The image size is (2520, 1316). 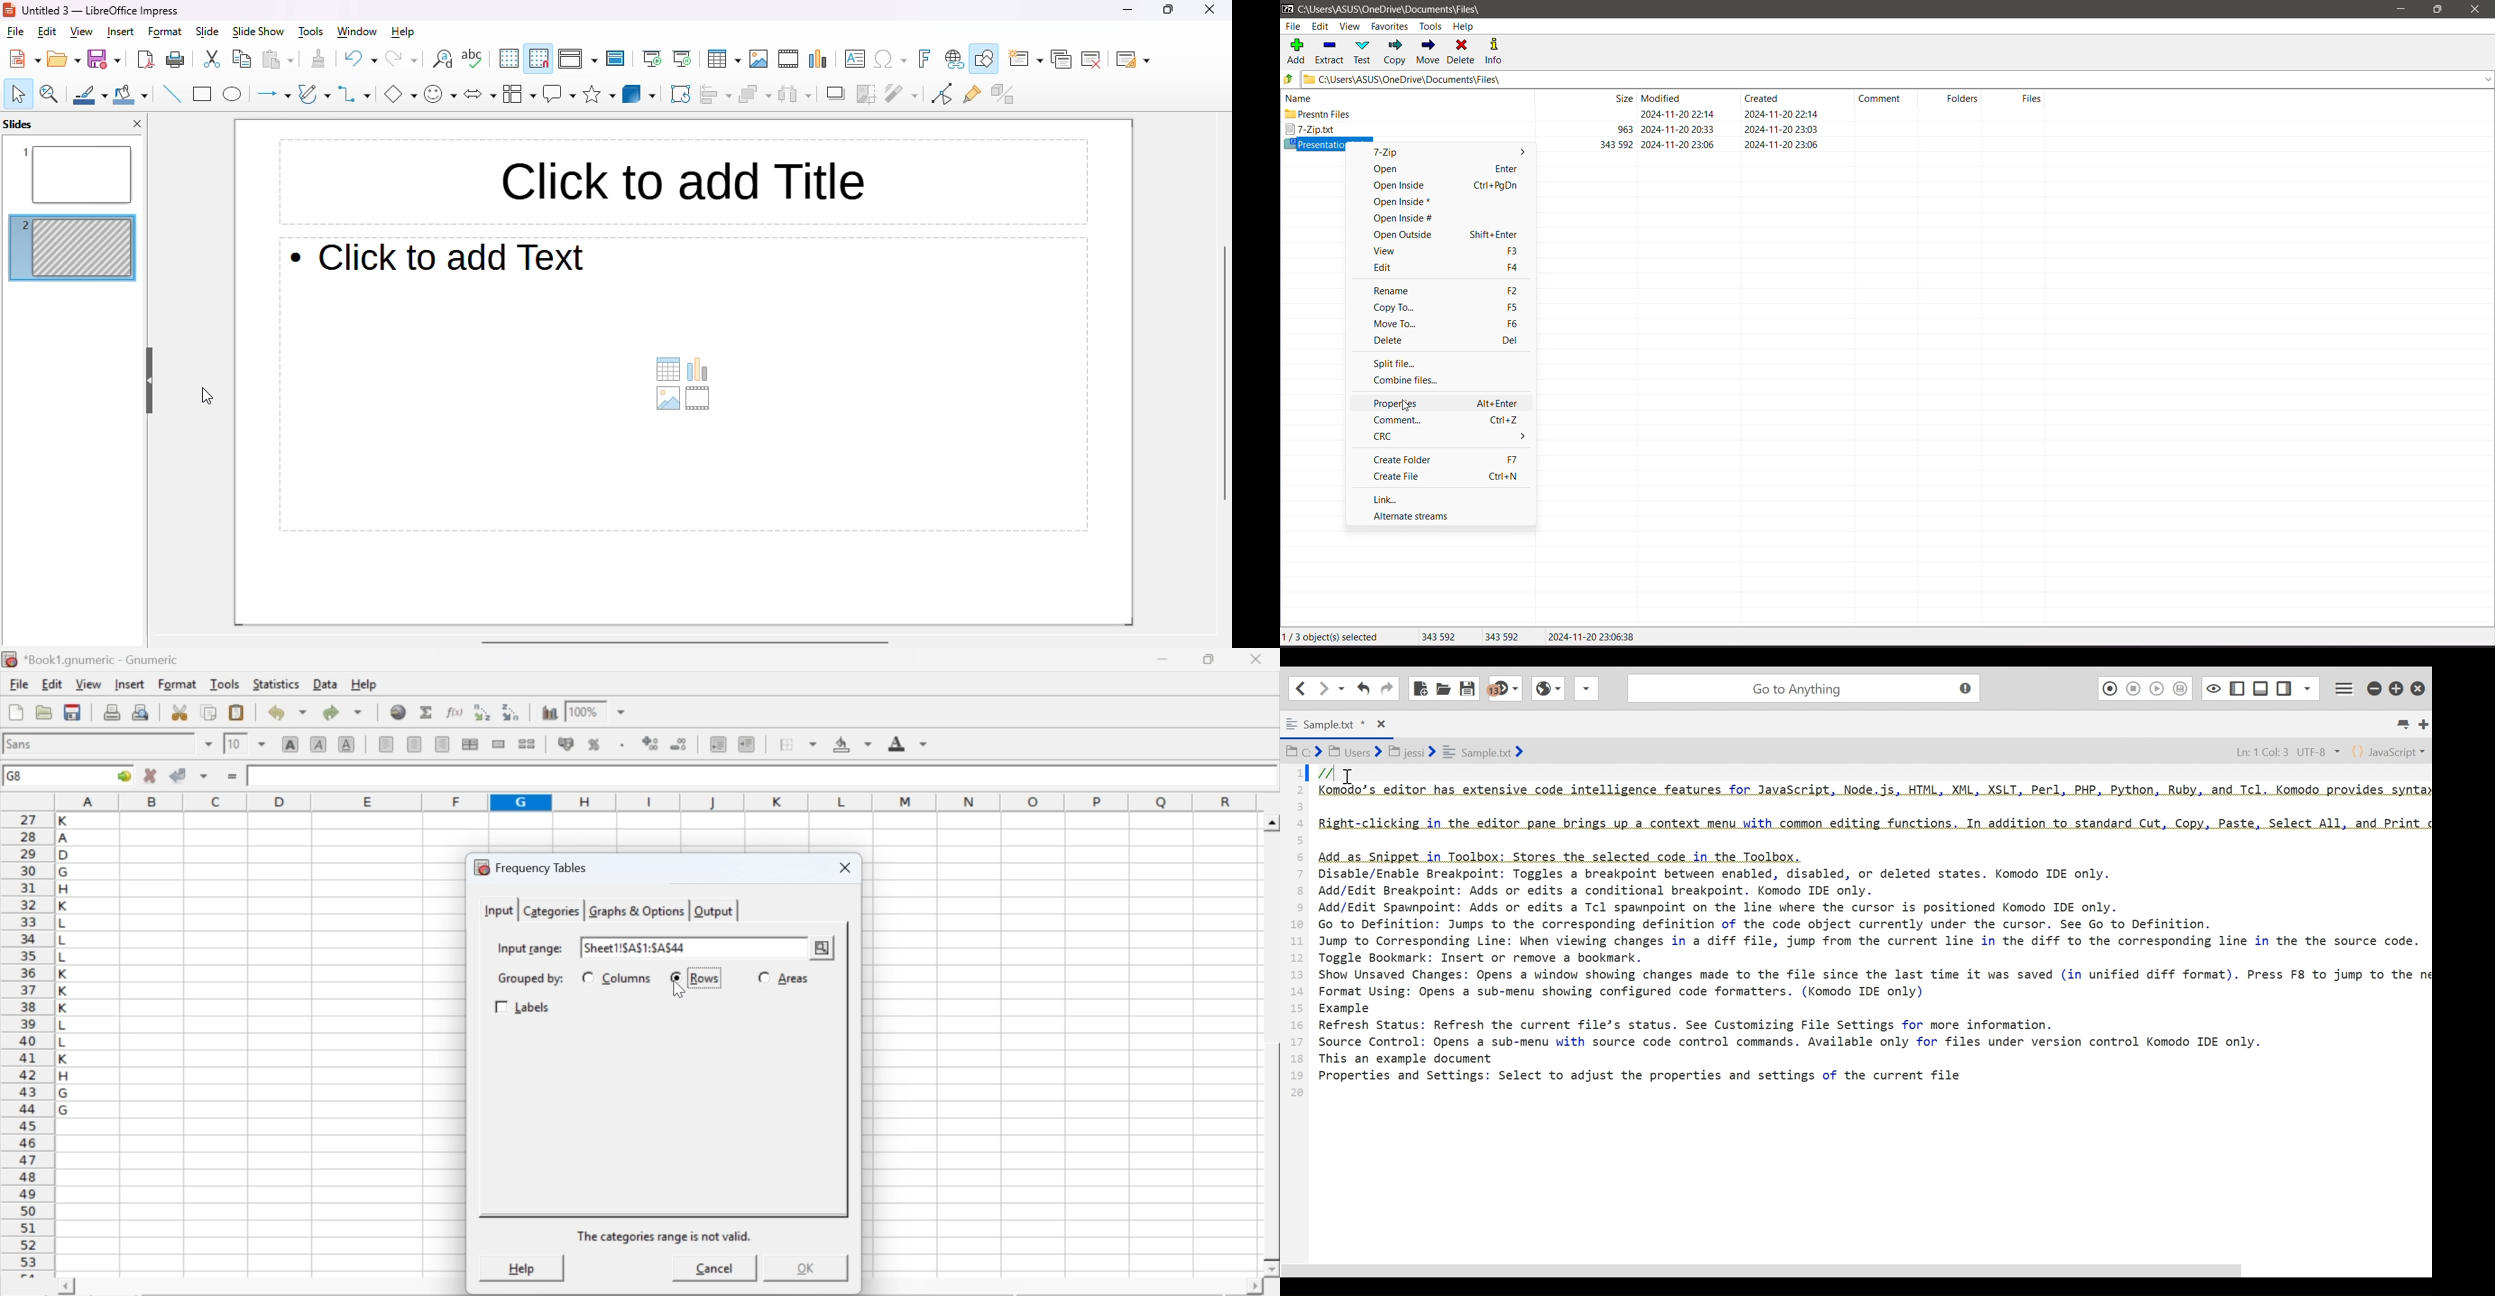 I want to click on Open Inside*, so click(x=1395, y=202).